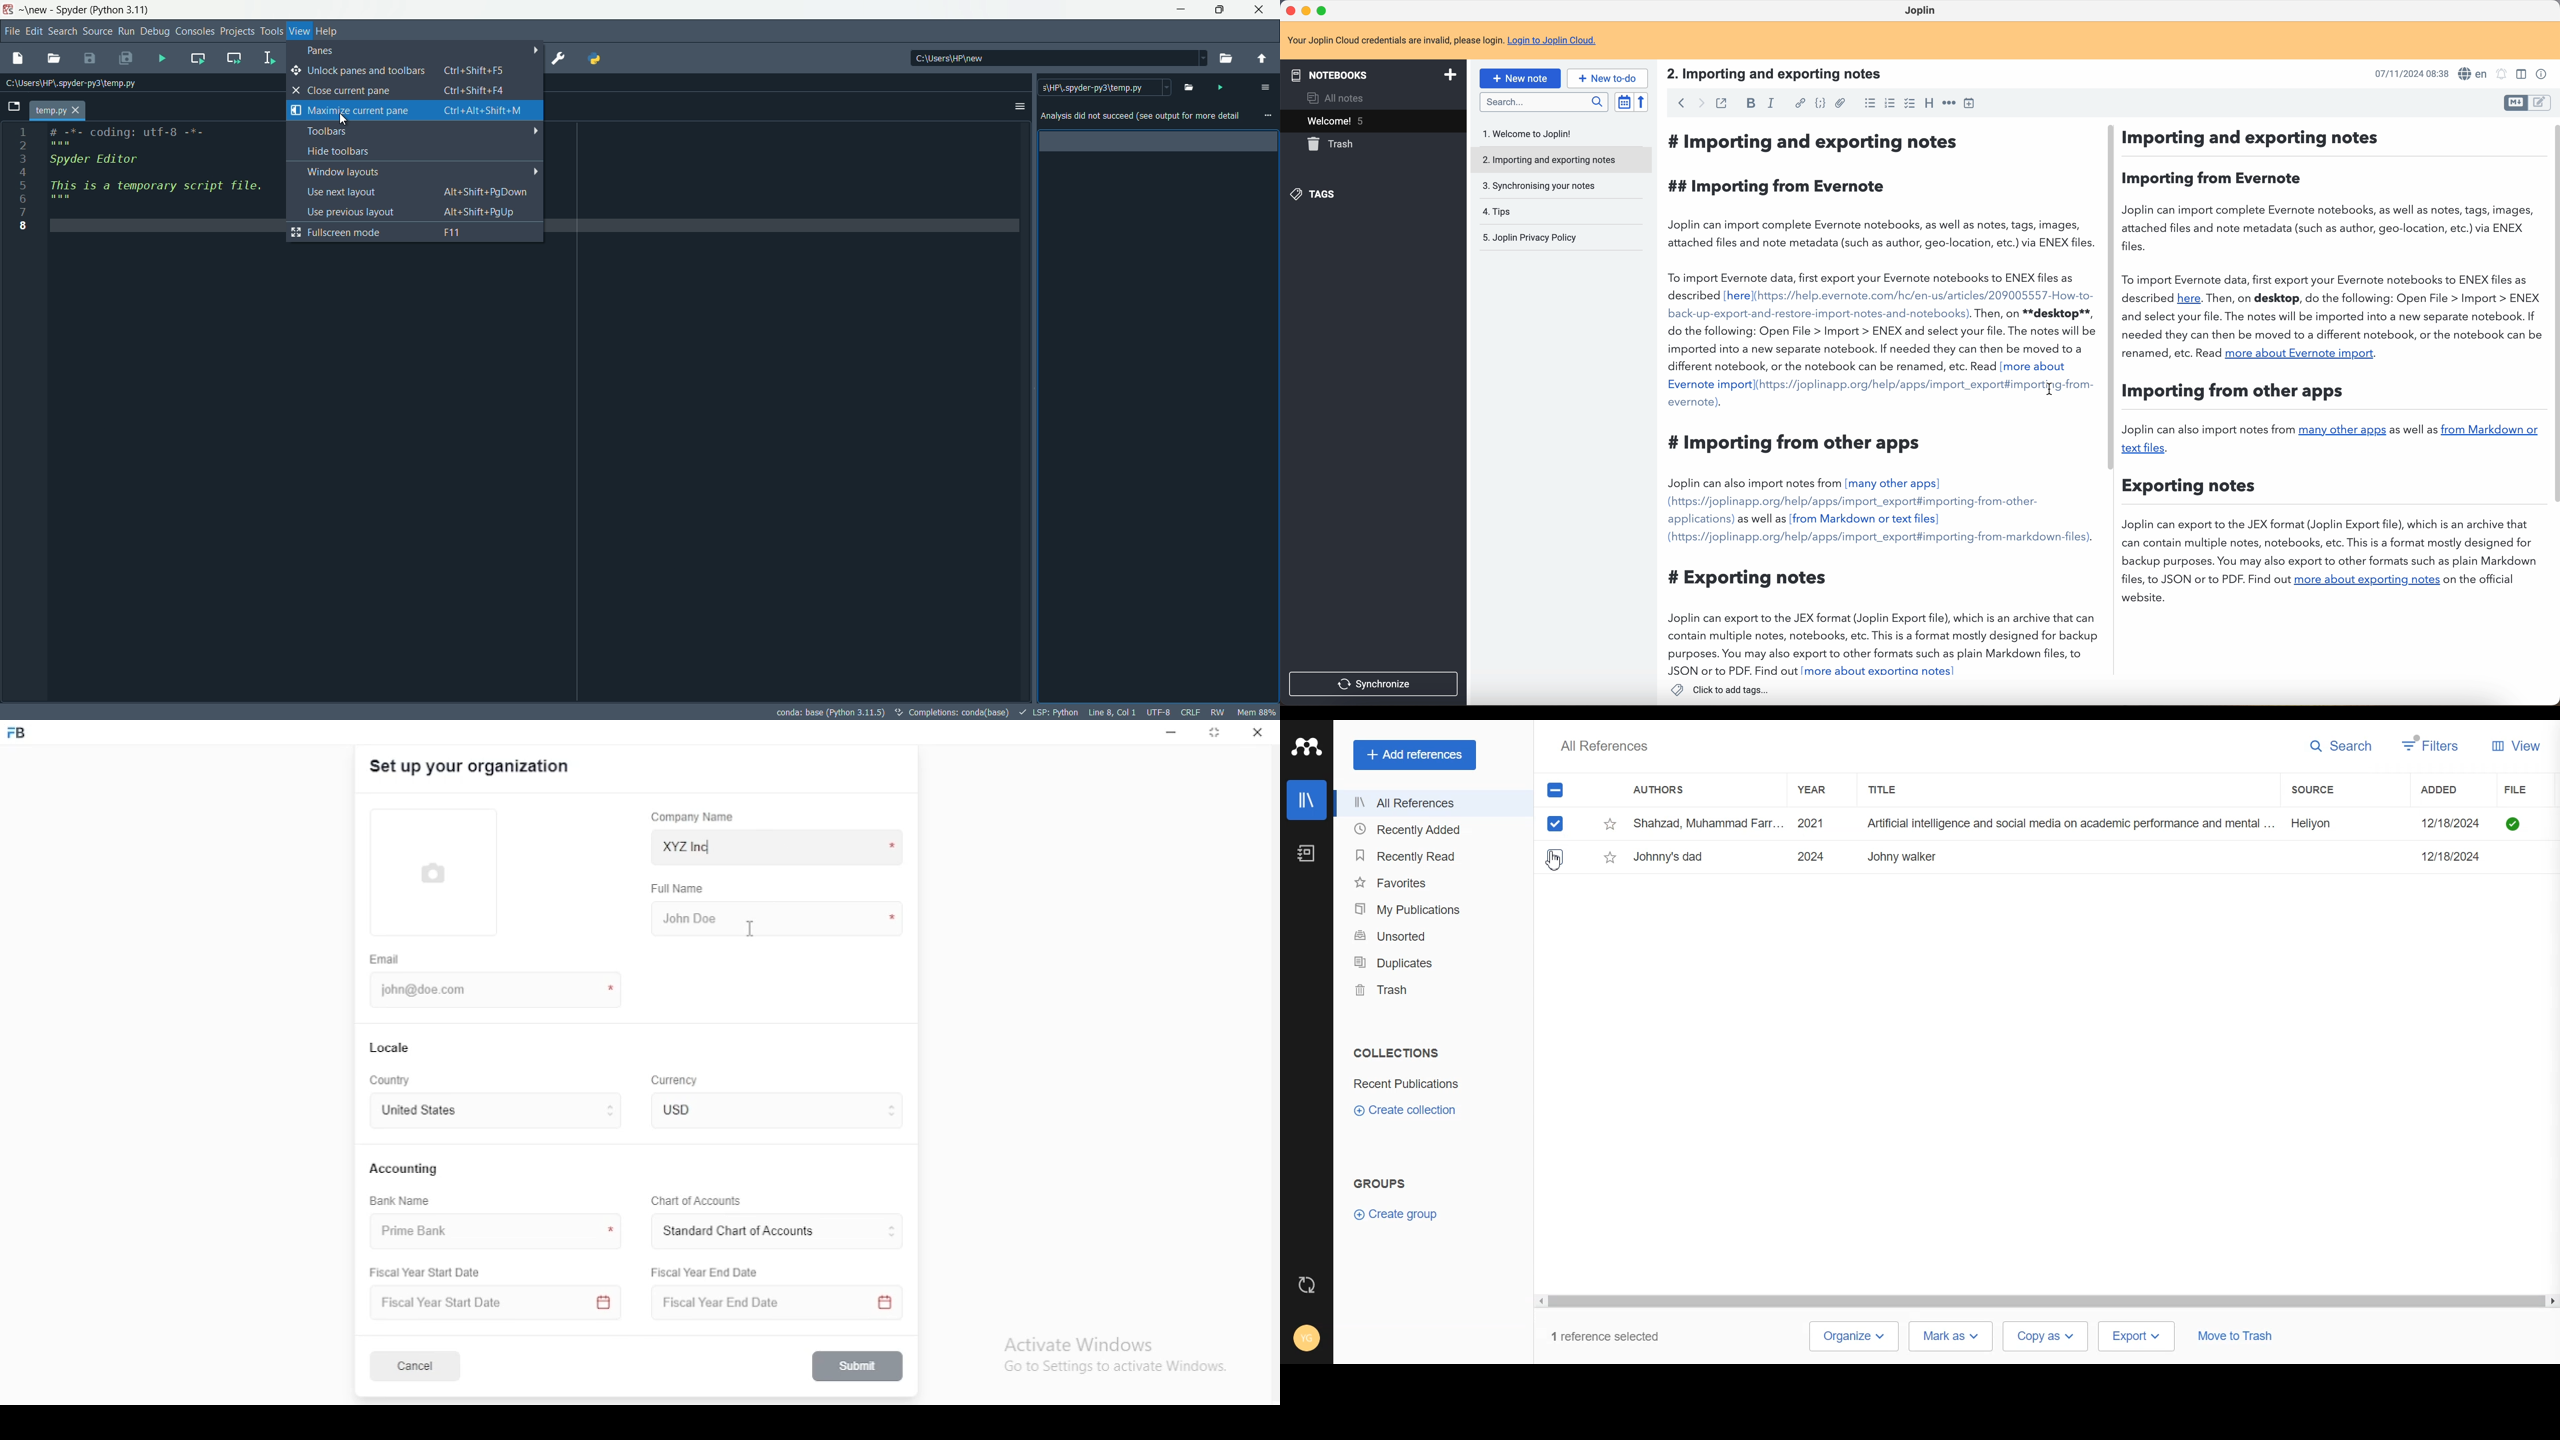  Describe the element at coordinates (1718, 690) in the screenshot. I see `click to add tags` at that location.